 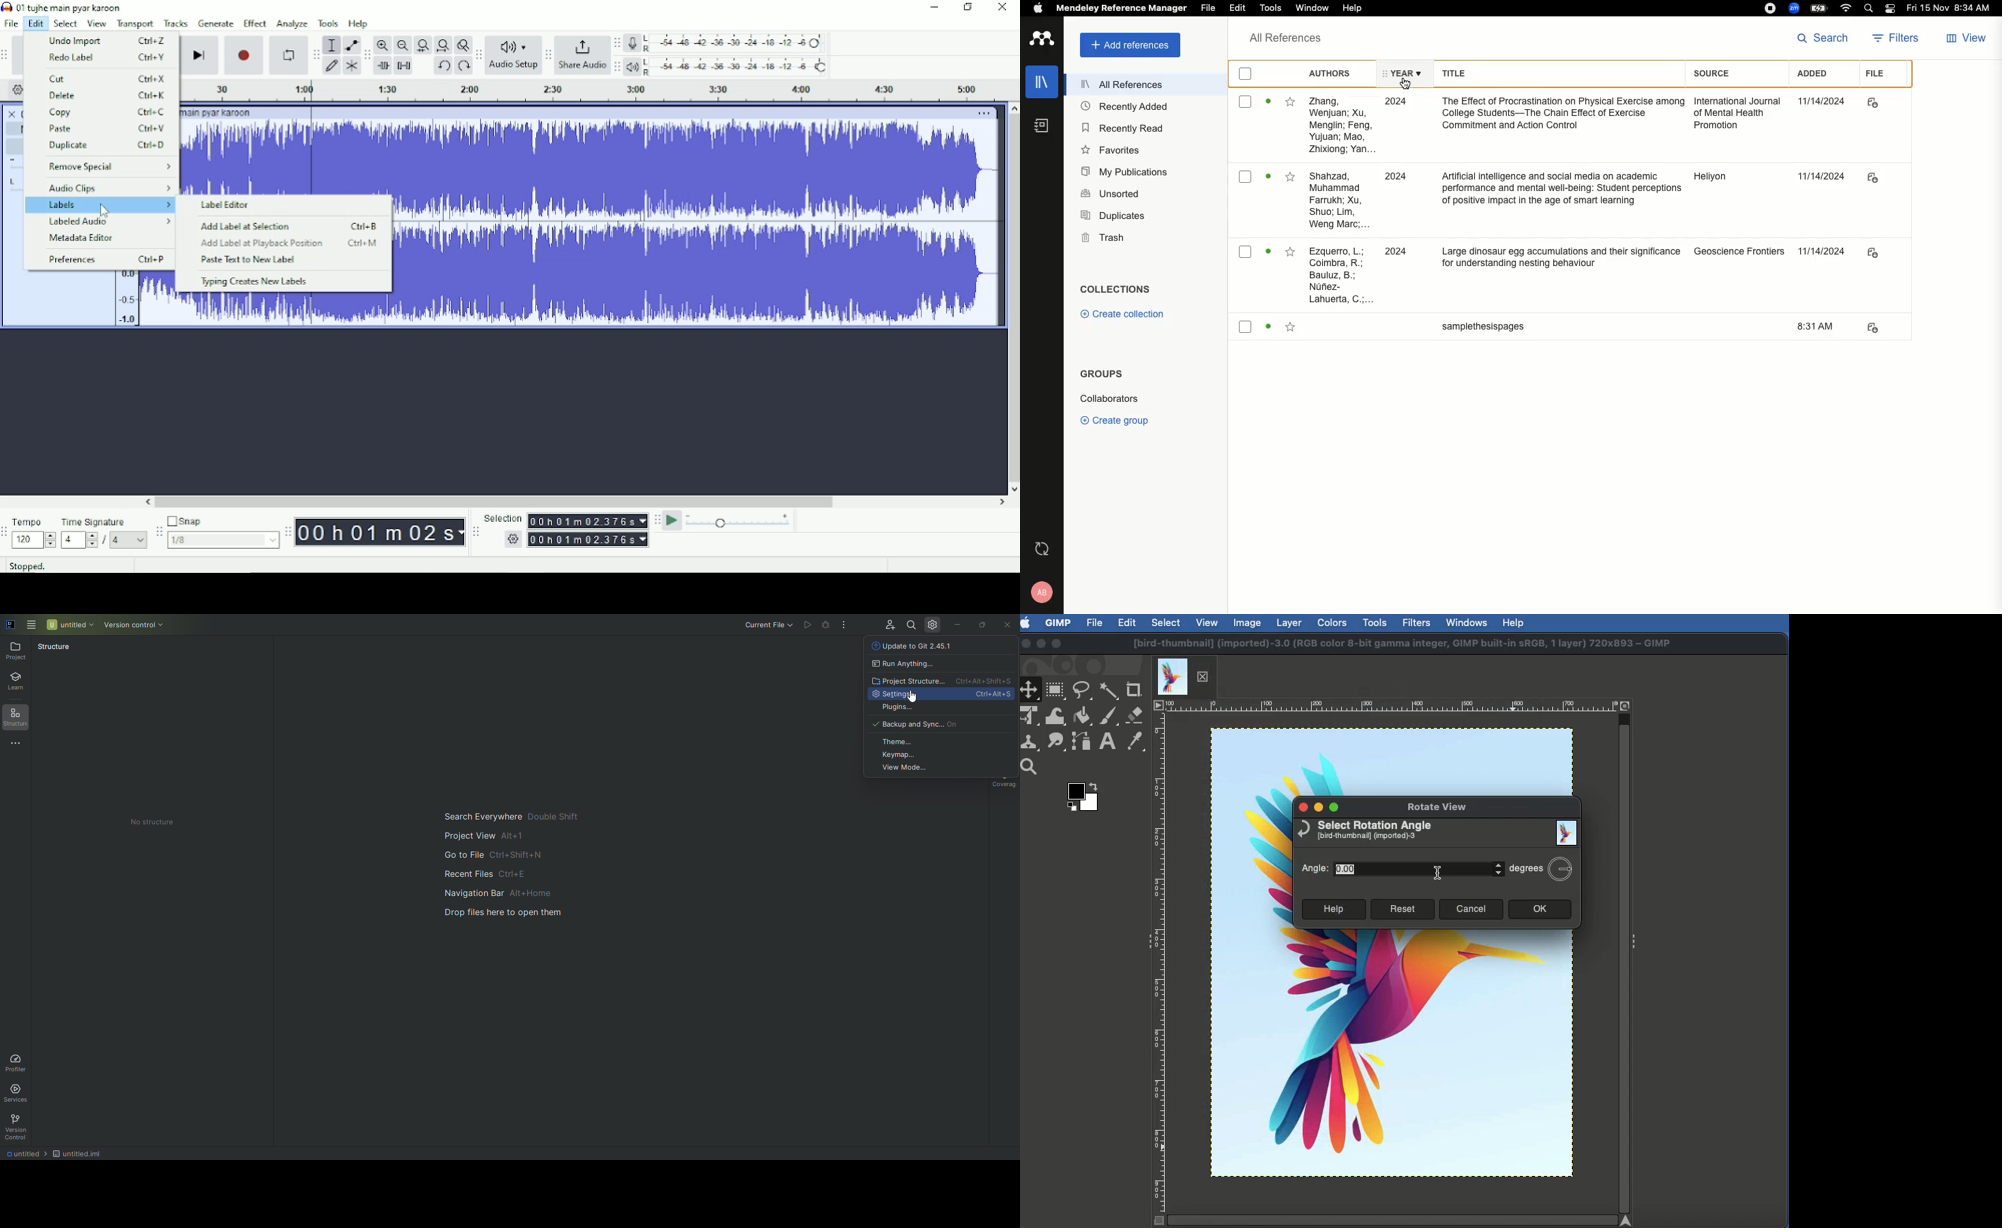 What do you see at coordinates (1042, 81) in the screenshot?
I see `Library` at bounding box center [1042, 81].